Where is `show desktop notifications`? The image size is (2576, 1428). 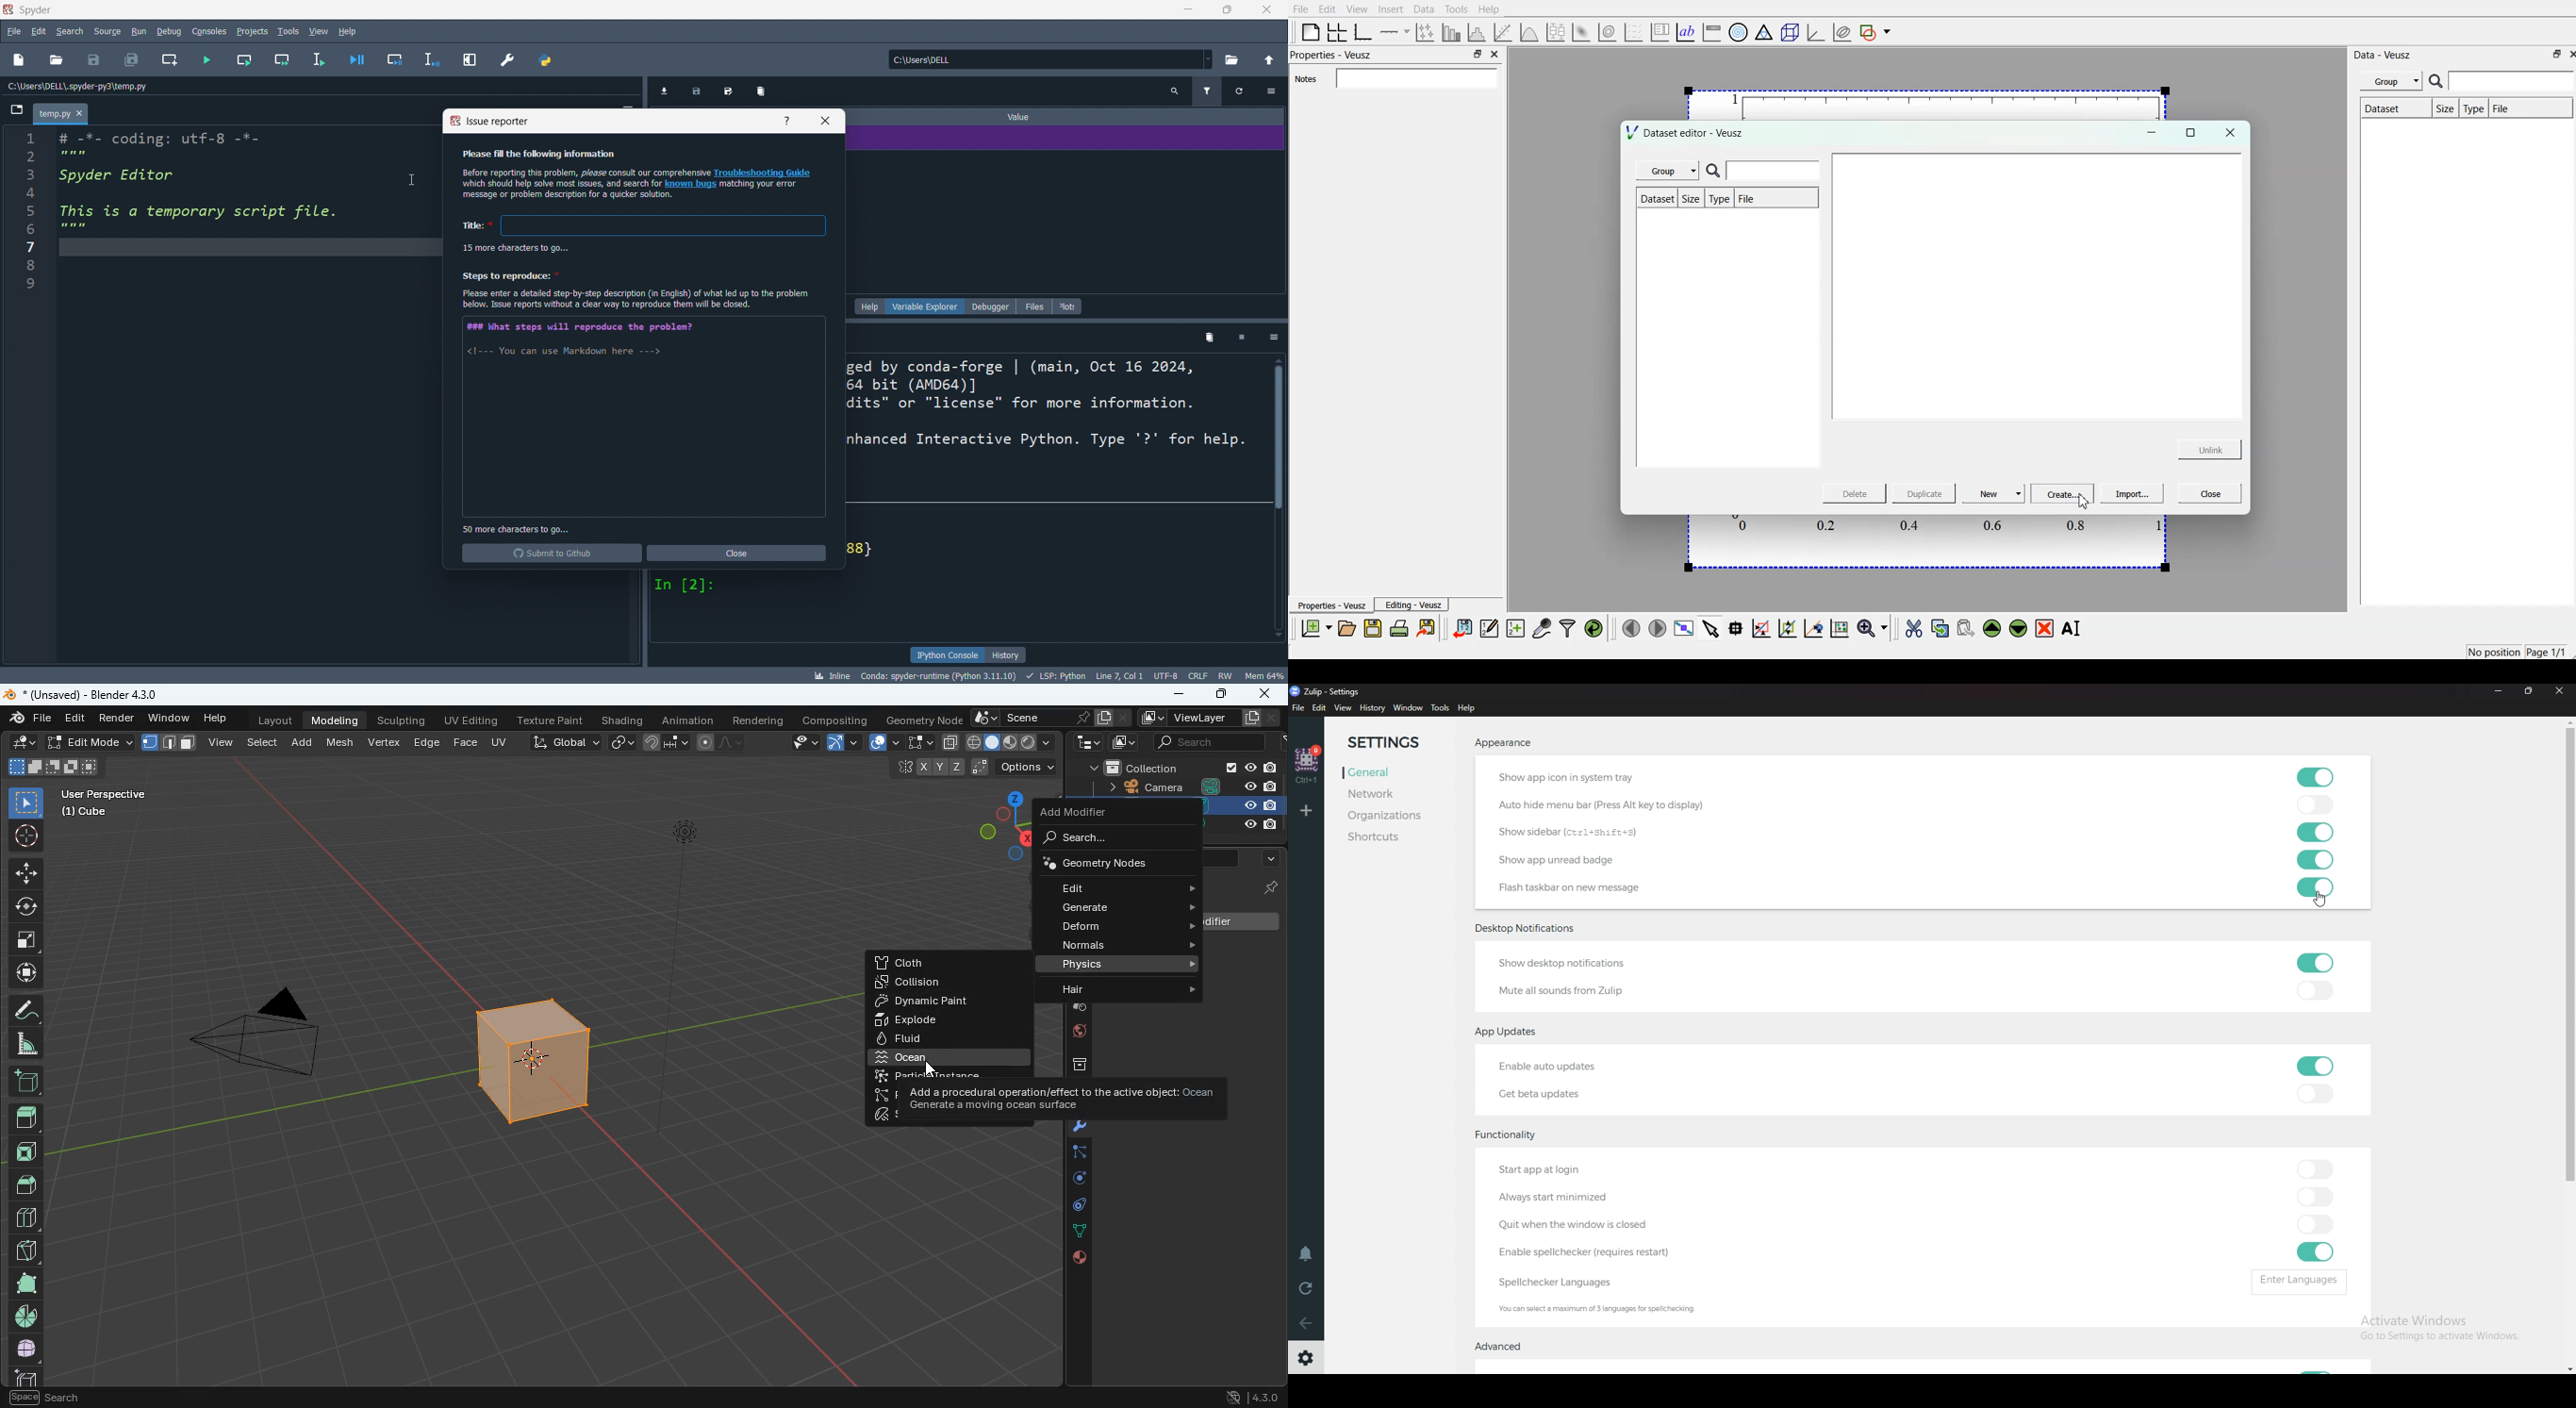 show desktop notifications is located at coordinates (1571, 966).